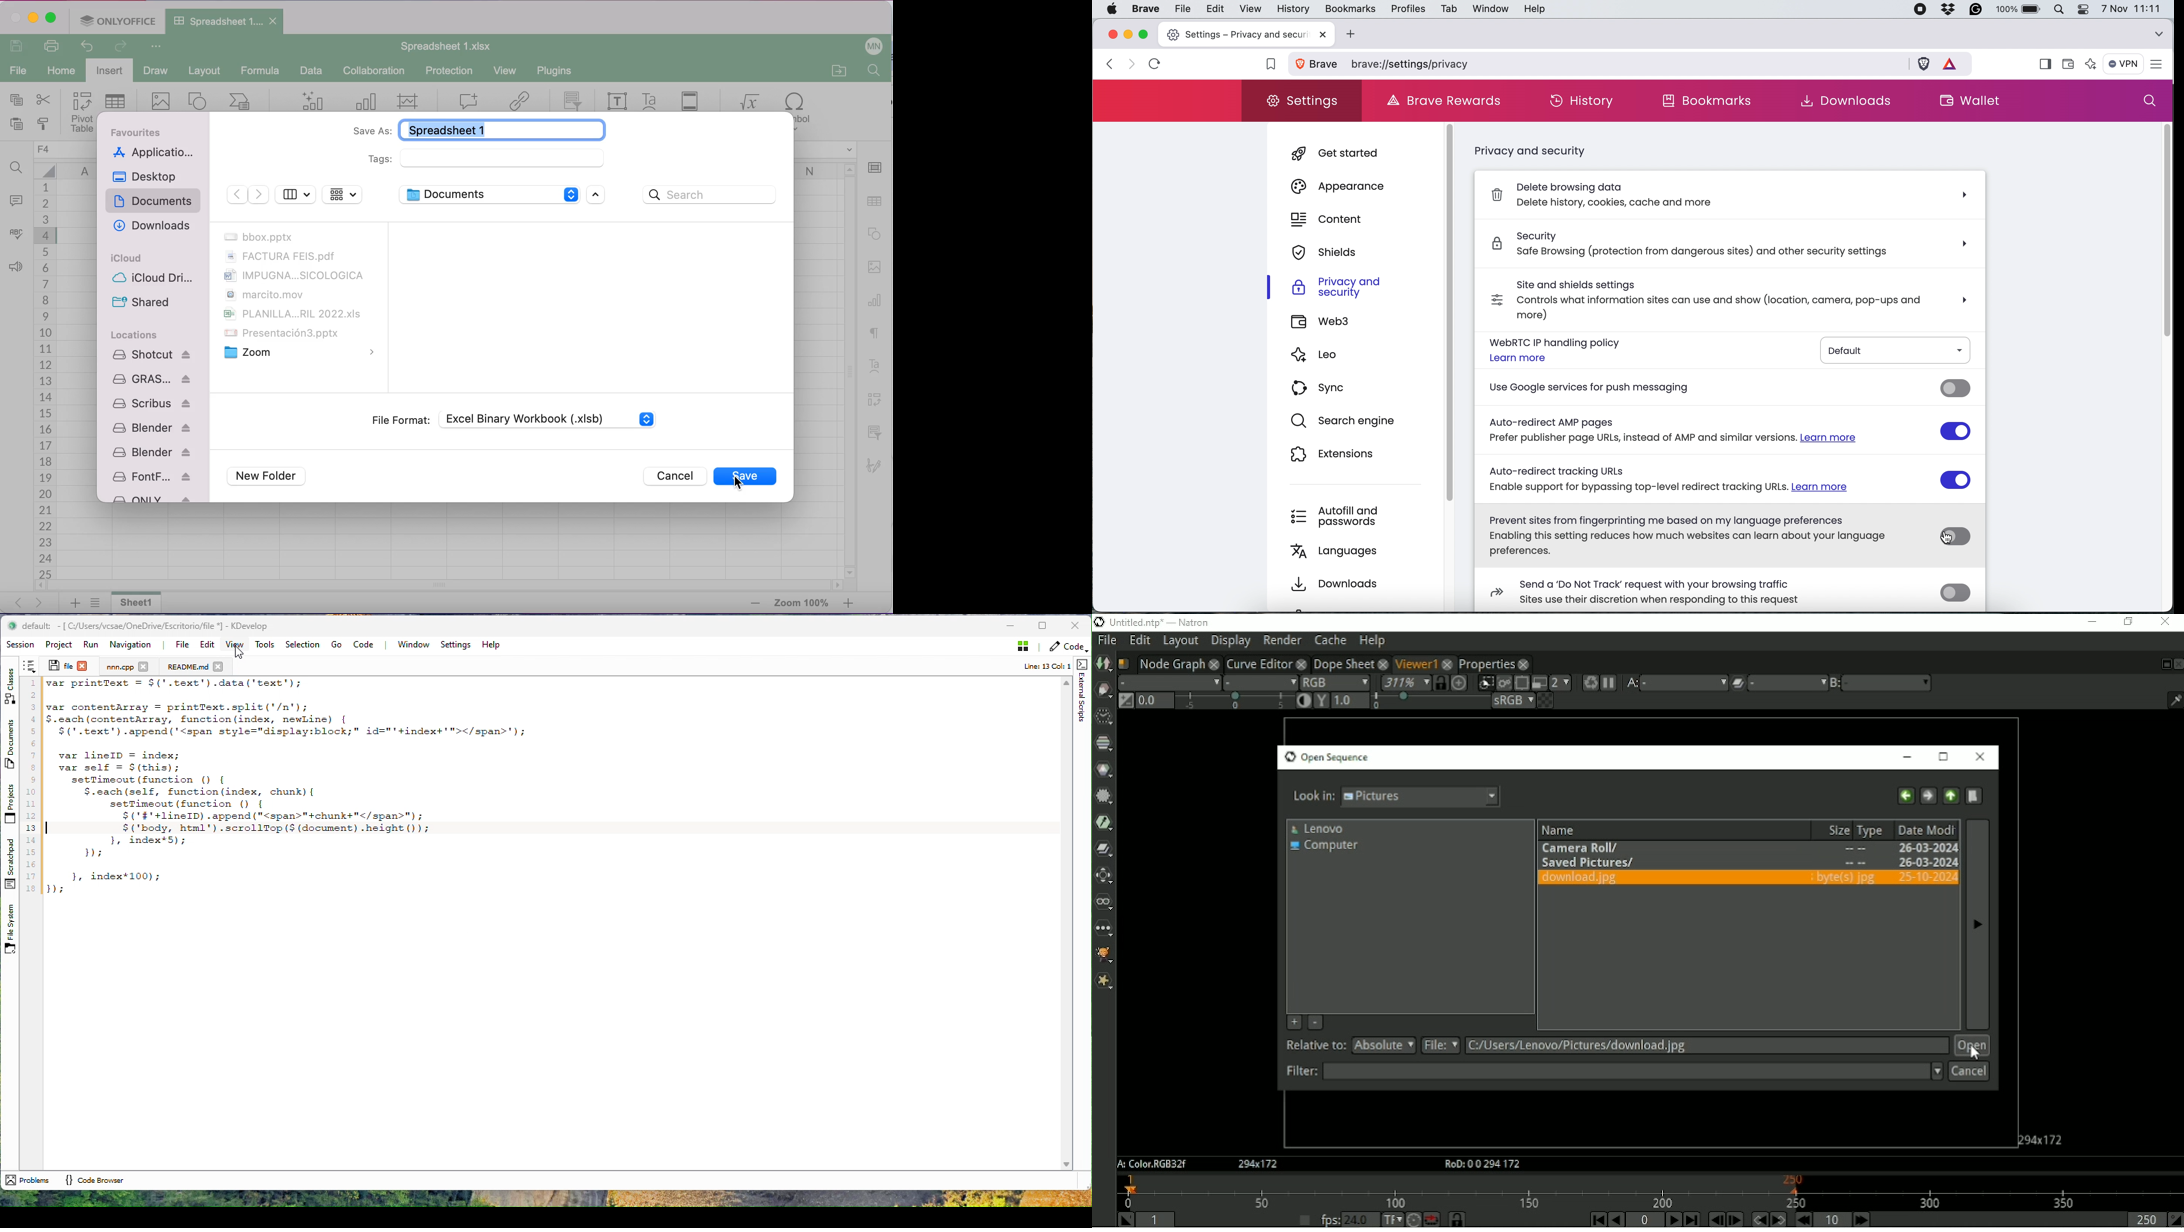 The height and width of the screenshot is (1232, 2184). Describe the element at coordinates (270, 477) in the screenshot. I see `new folder` at that location.